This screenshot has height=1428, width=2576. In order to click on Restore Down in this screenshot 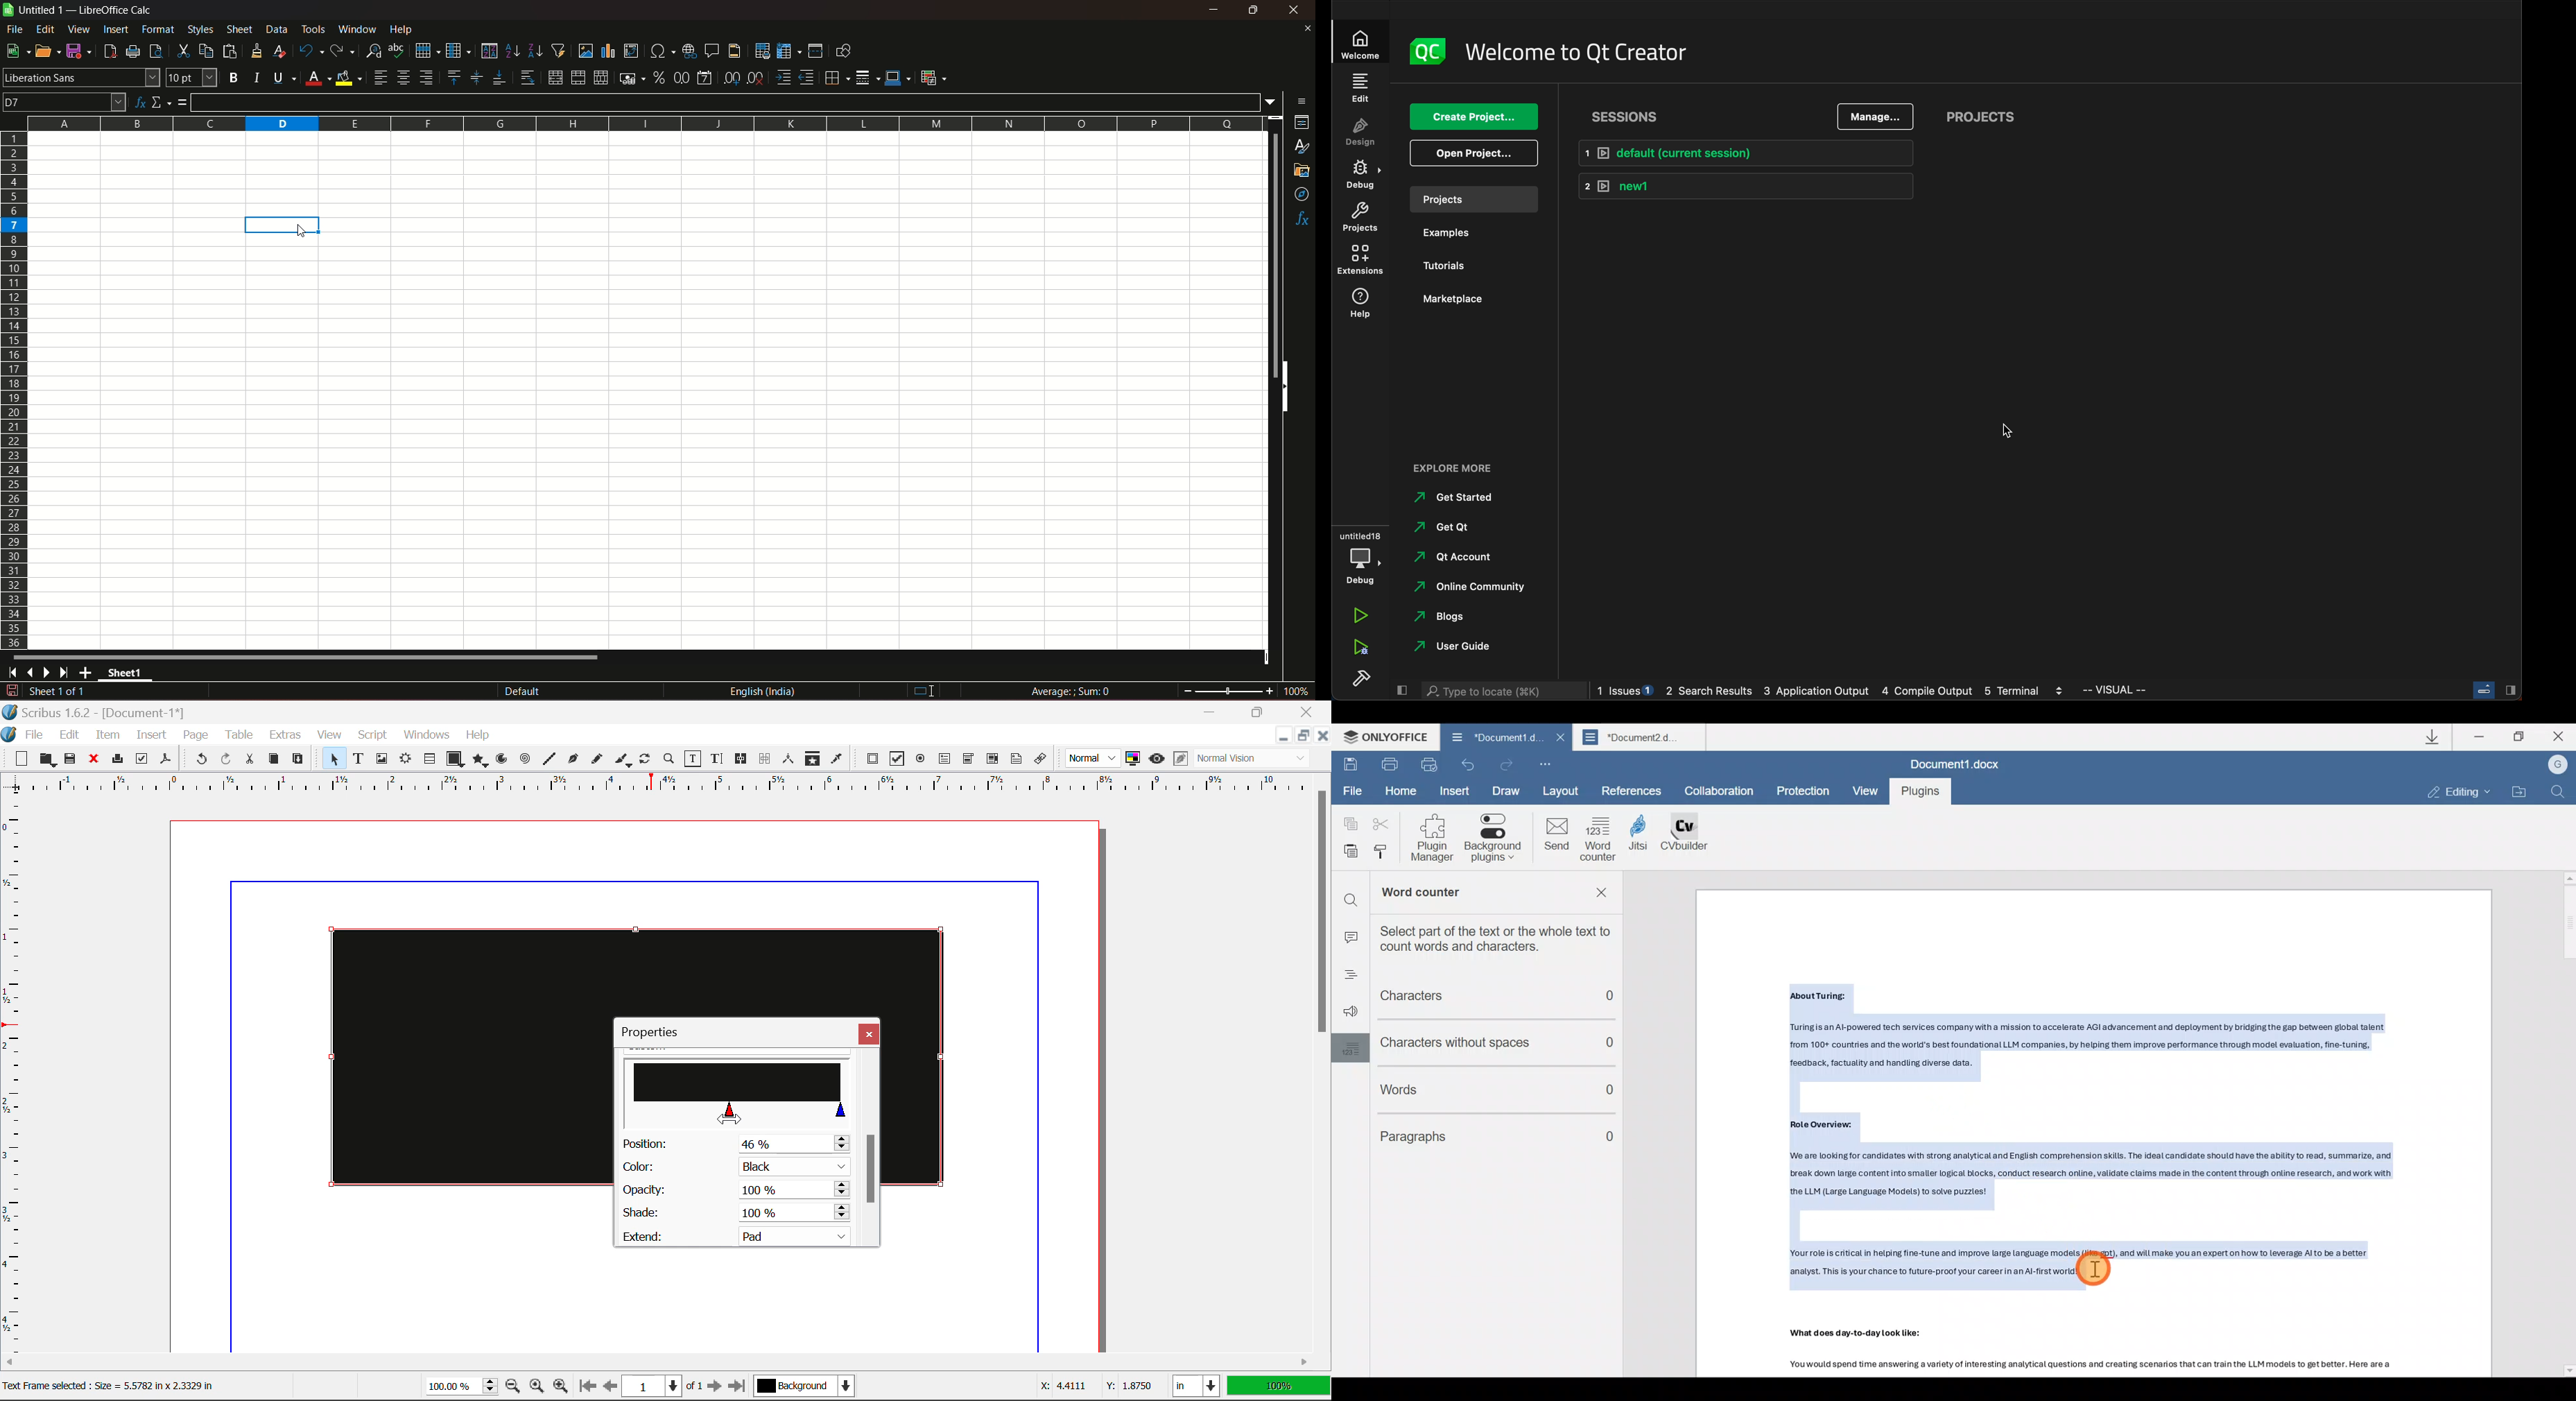, I will do `click(1211, 710)`.